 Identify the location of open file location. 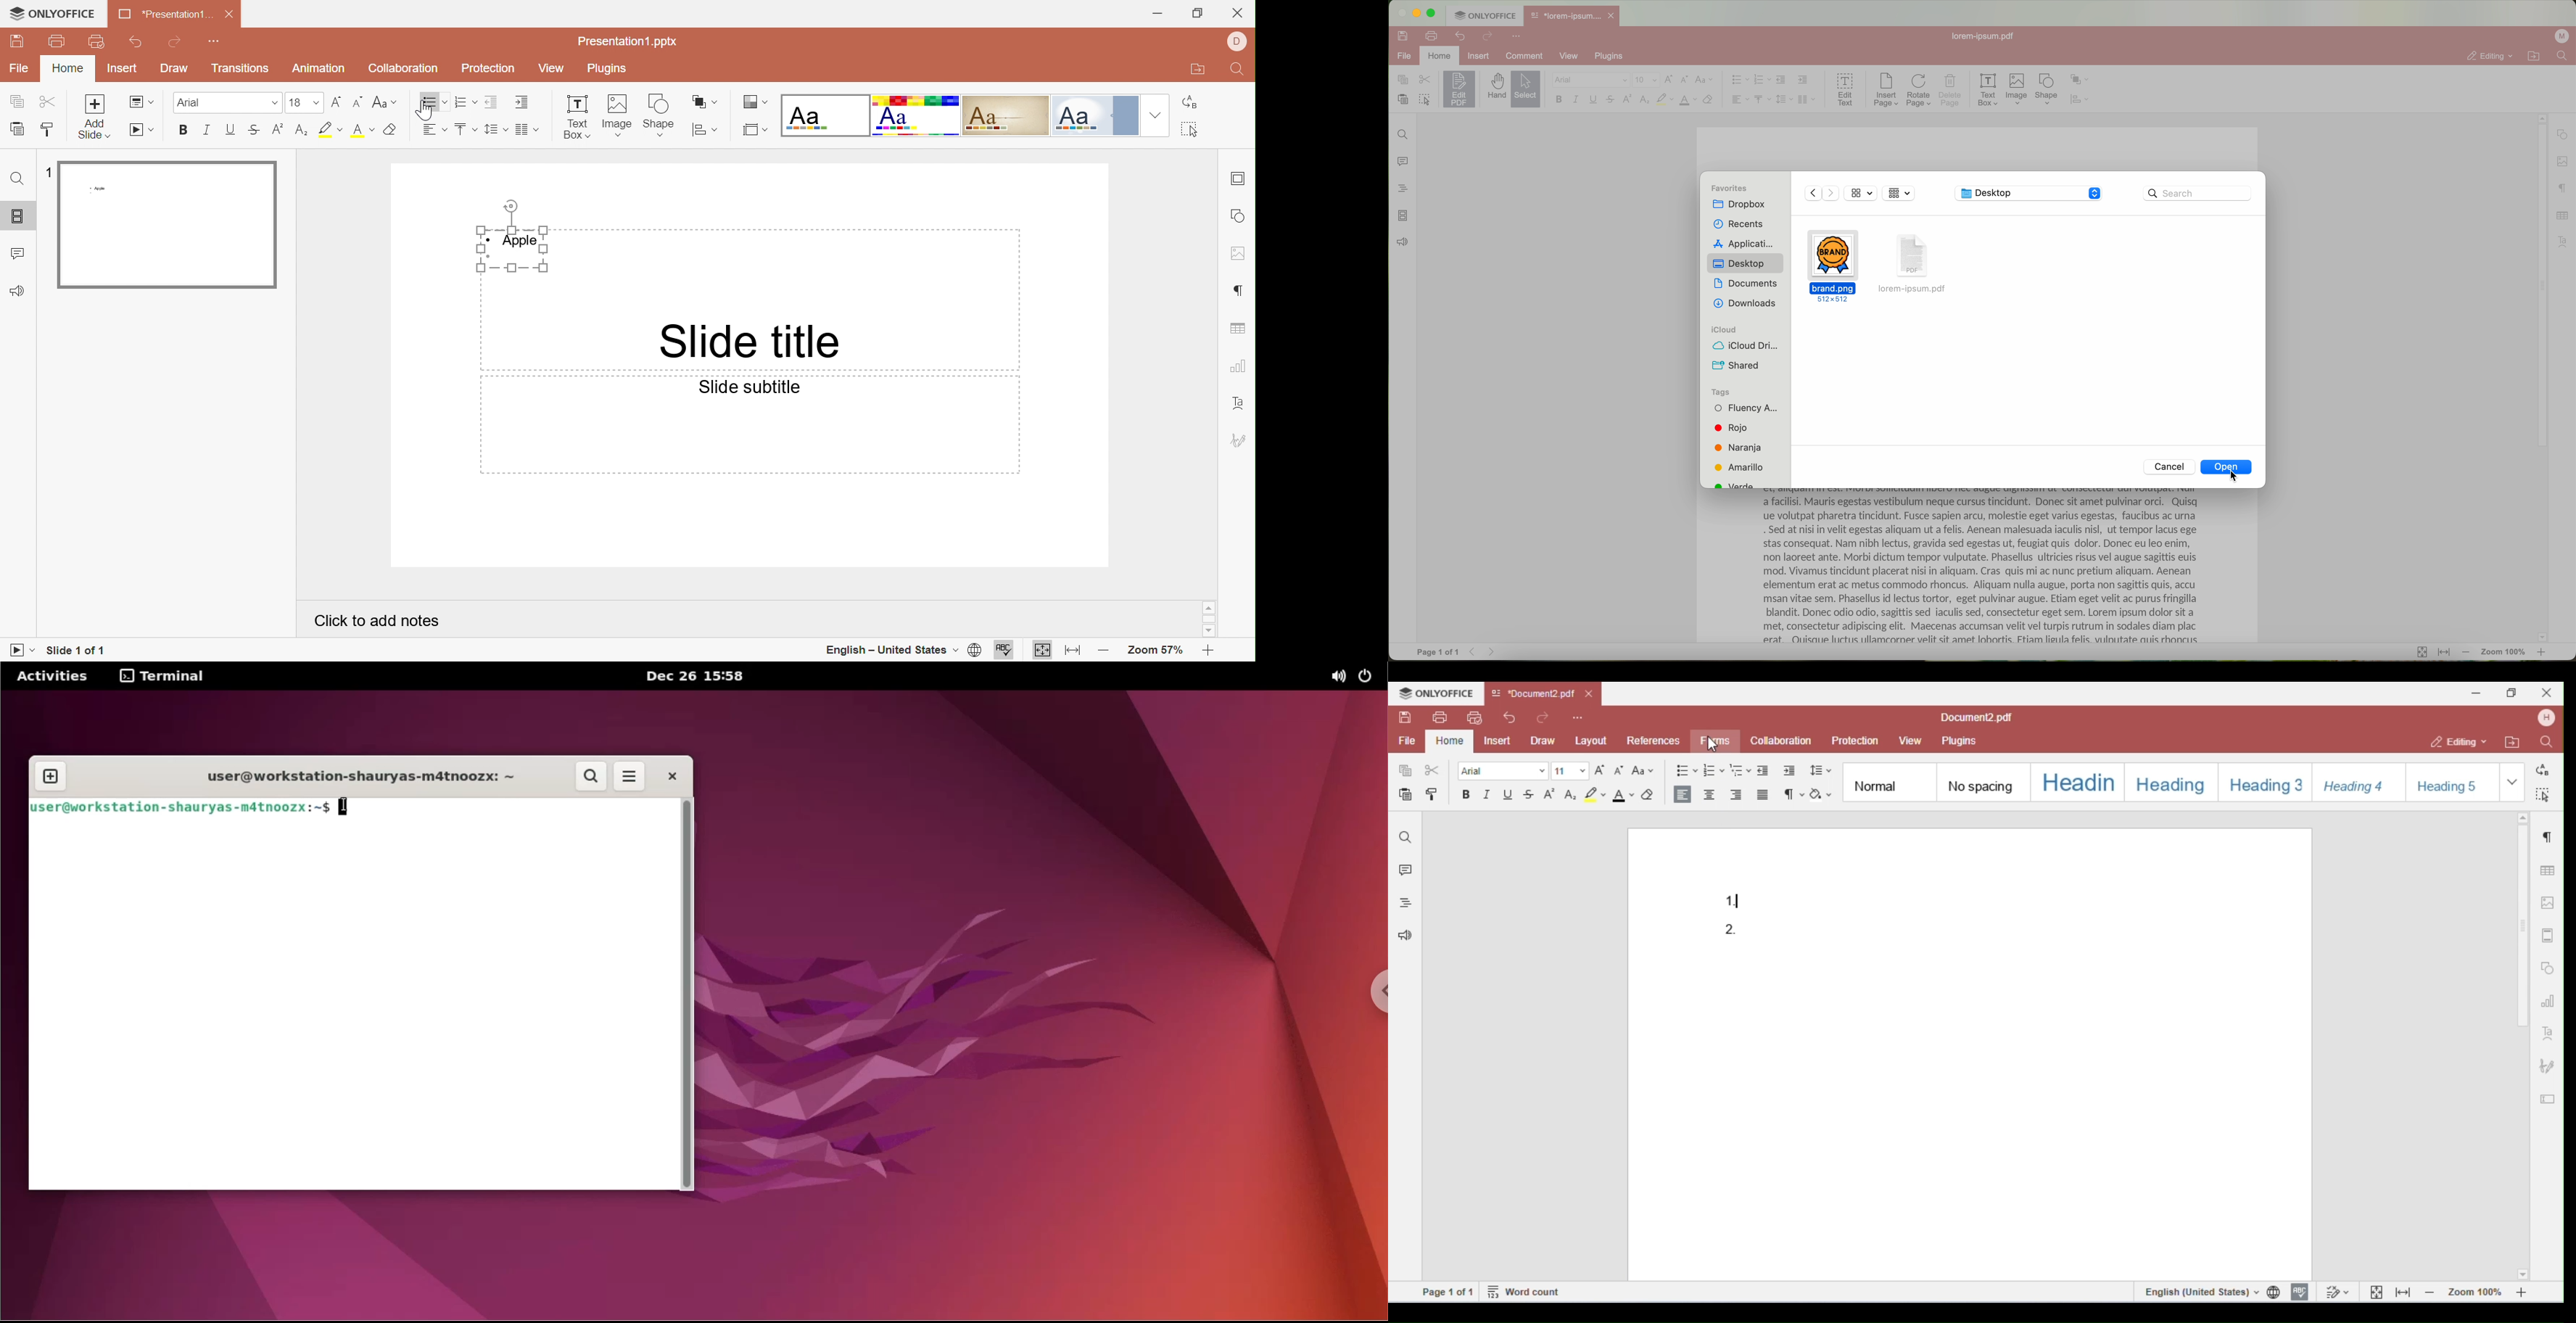
(2536, 56).